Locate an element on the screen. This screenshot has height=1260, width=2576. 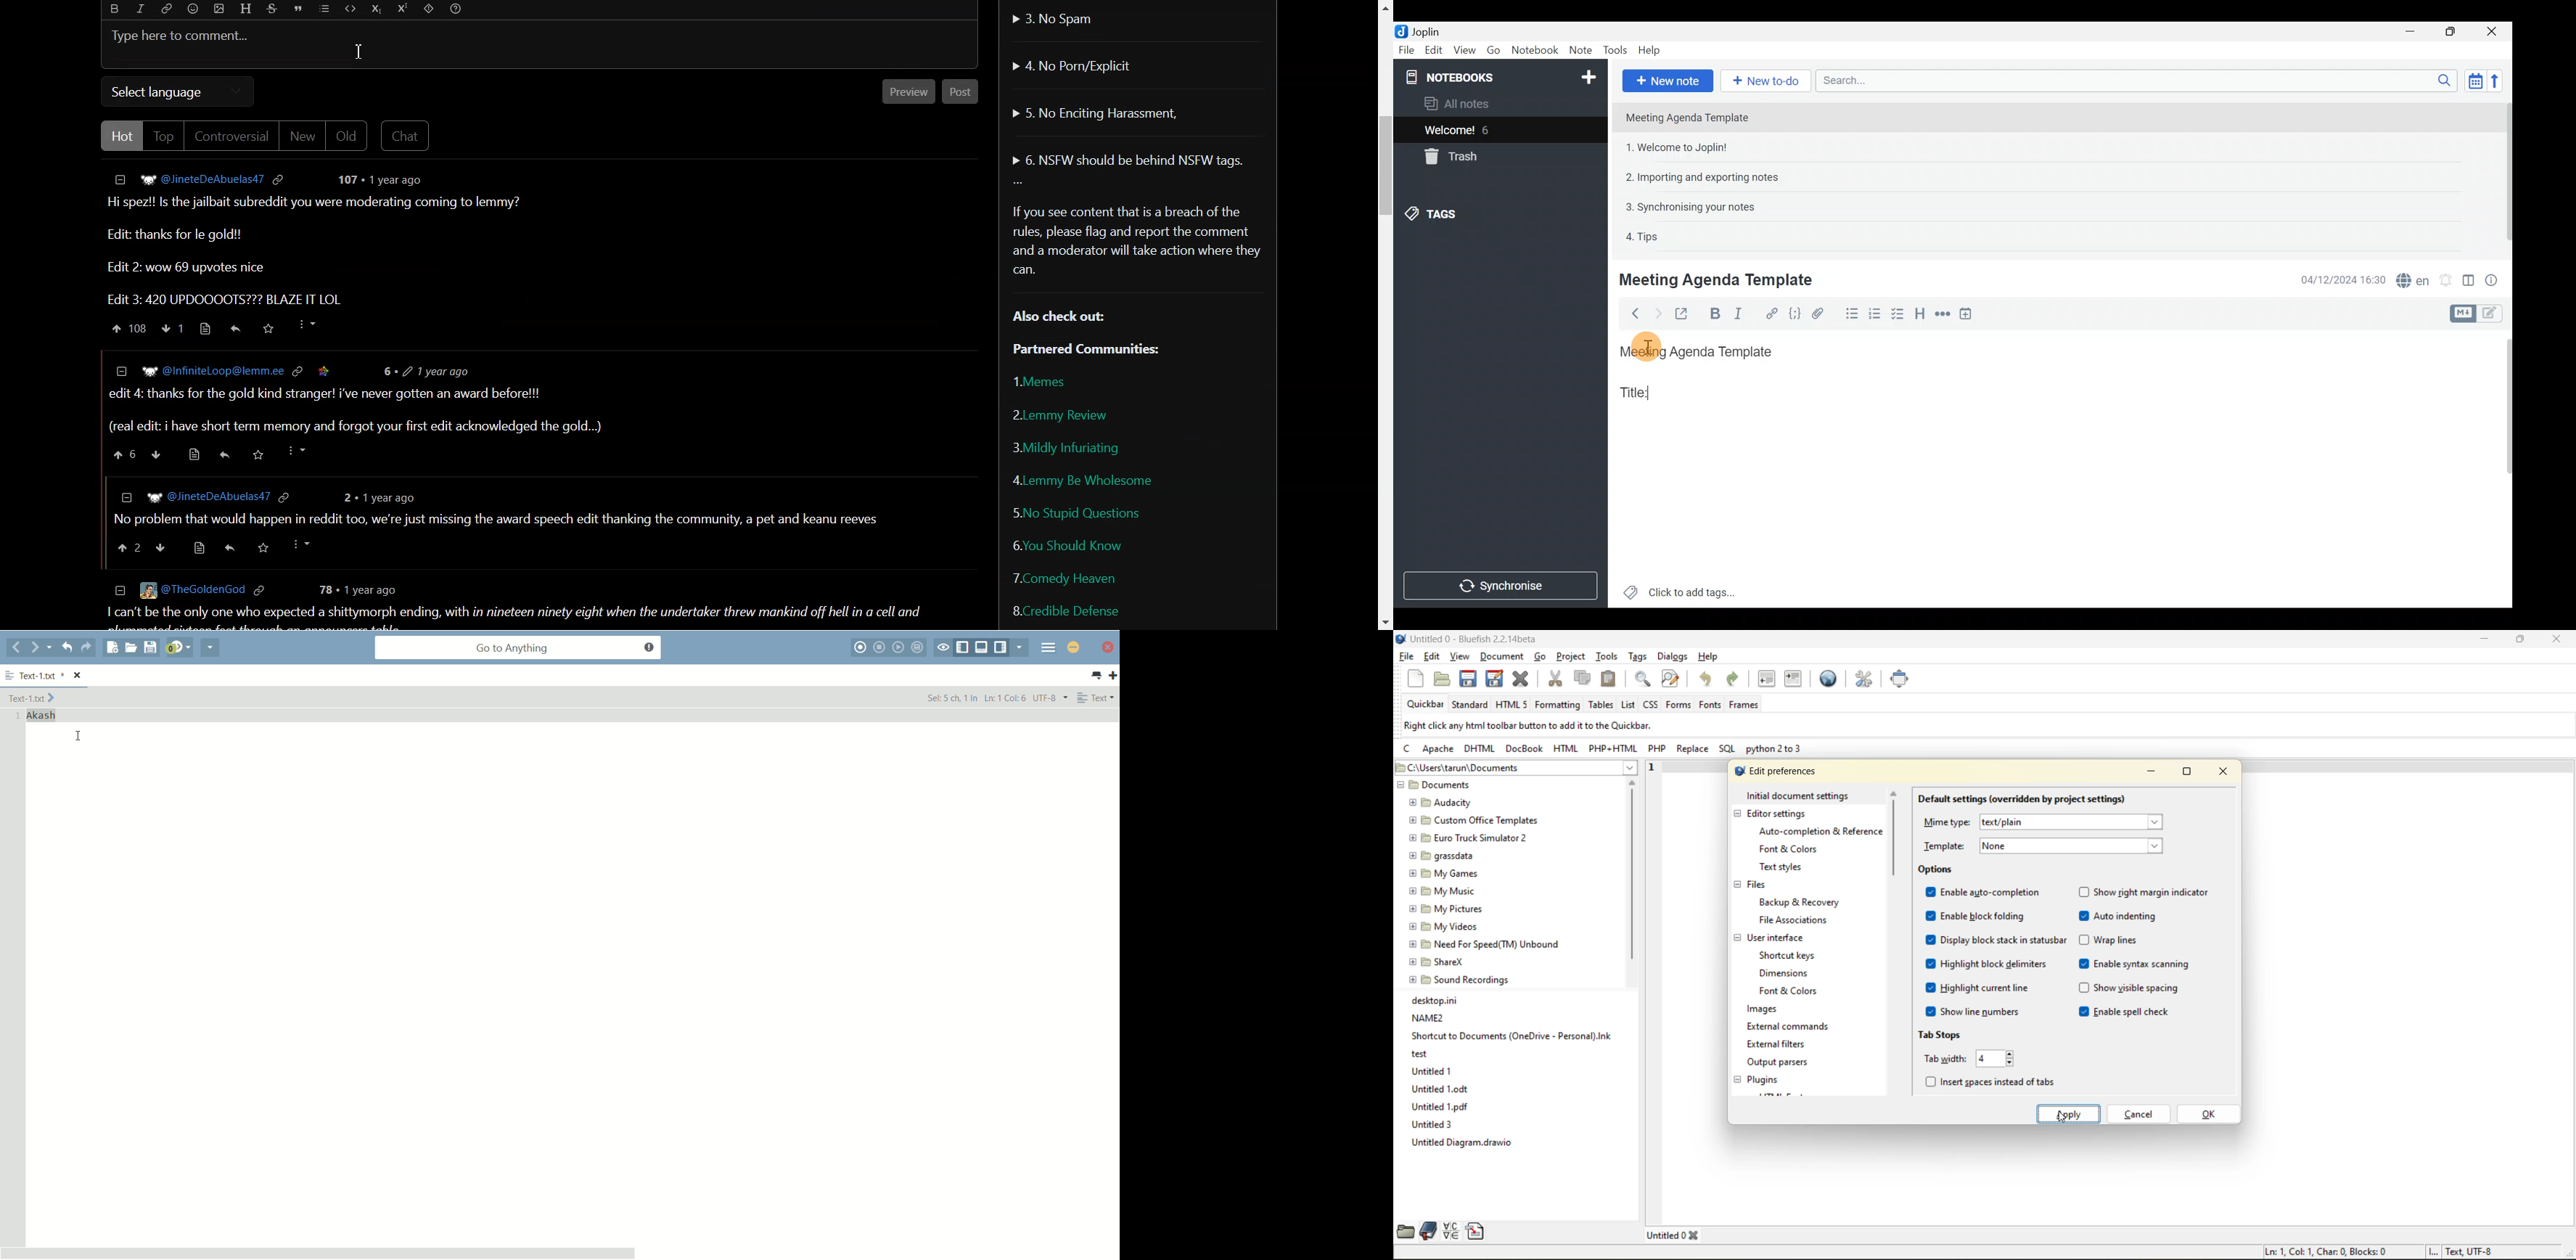
insert spaces instead of tabs is located at coordinates (1993, 1079).